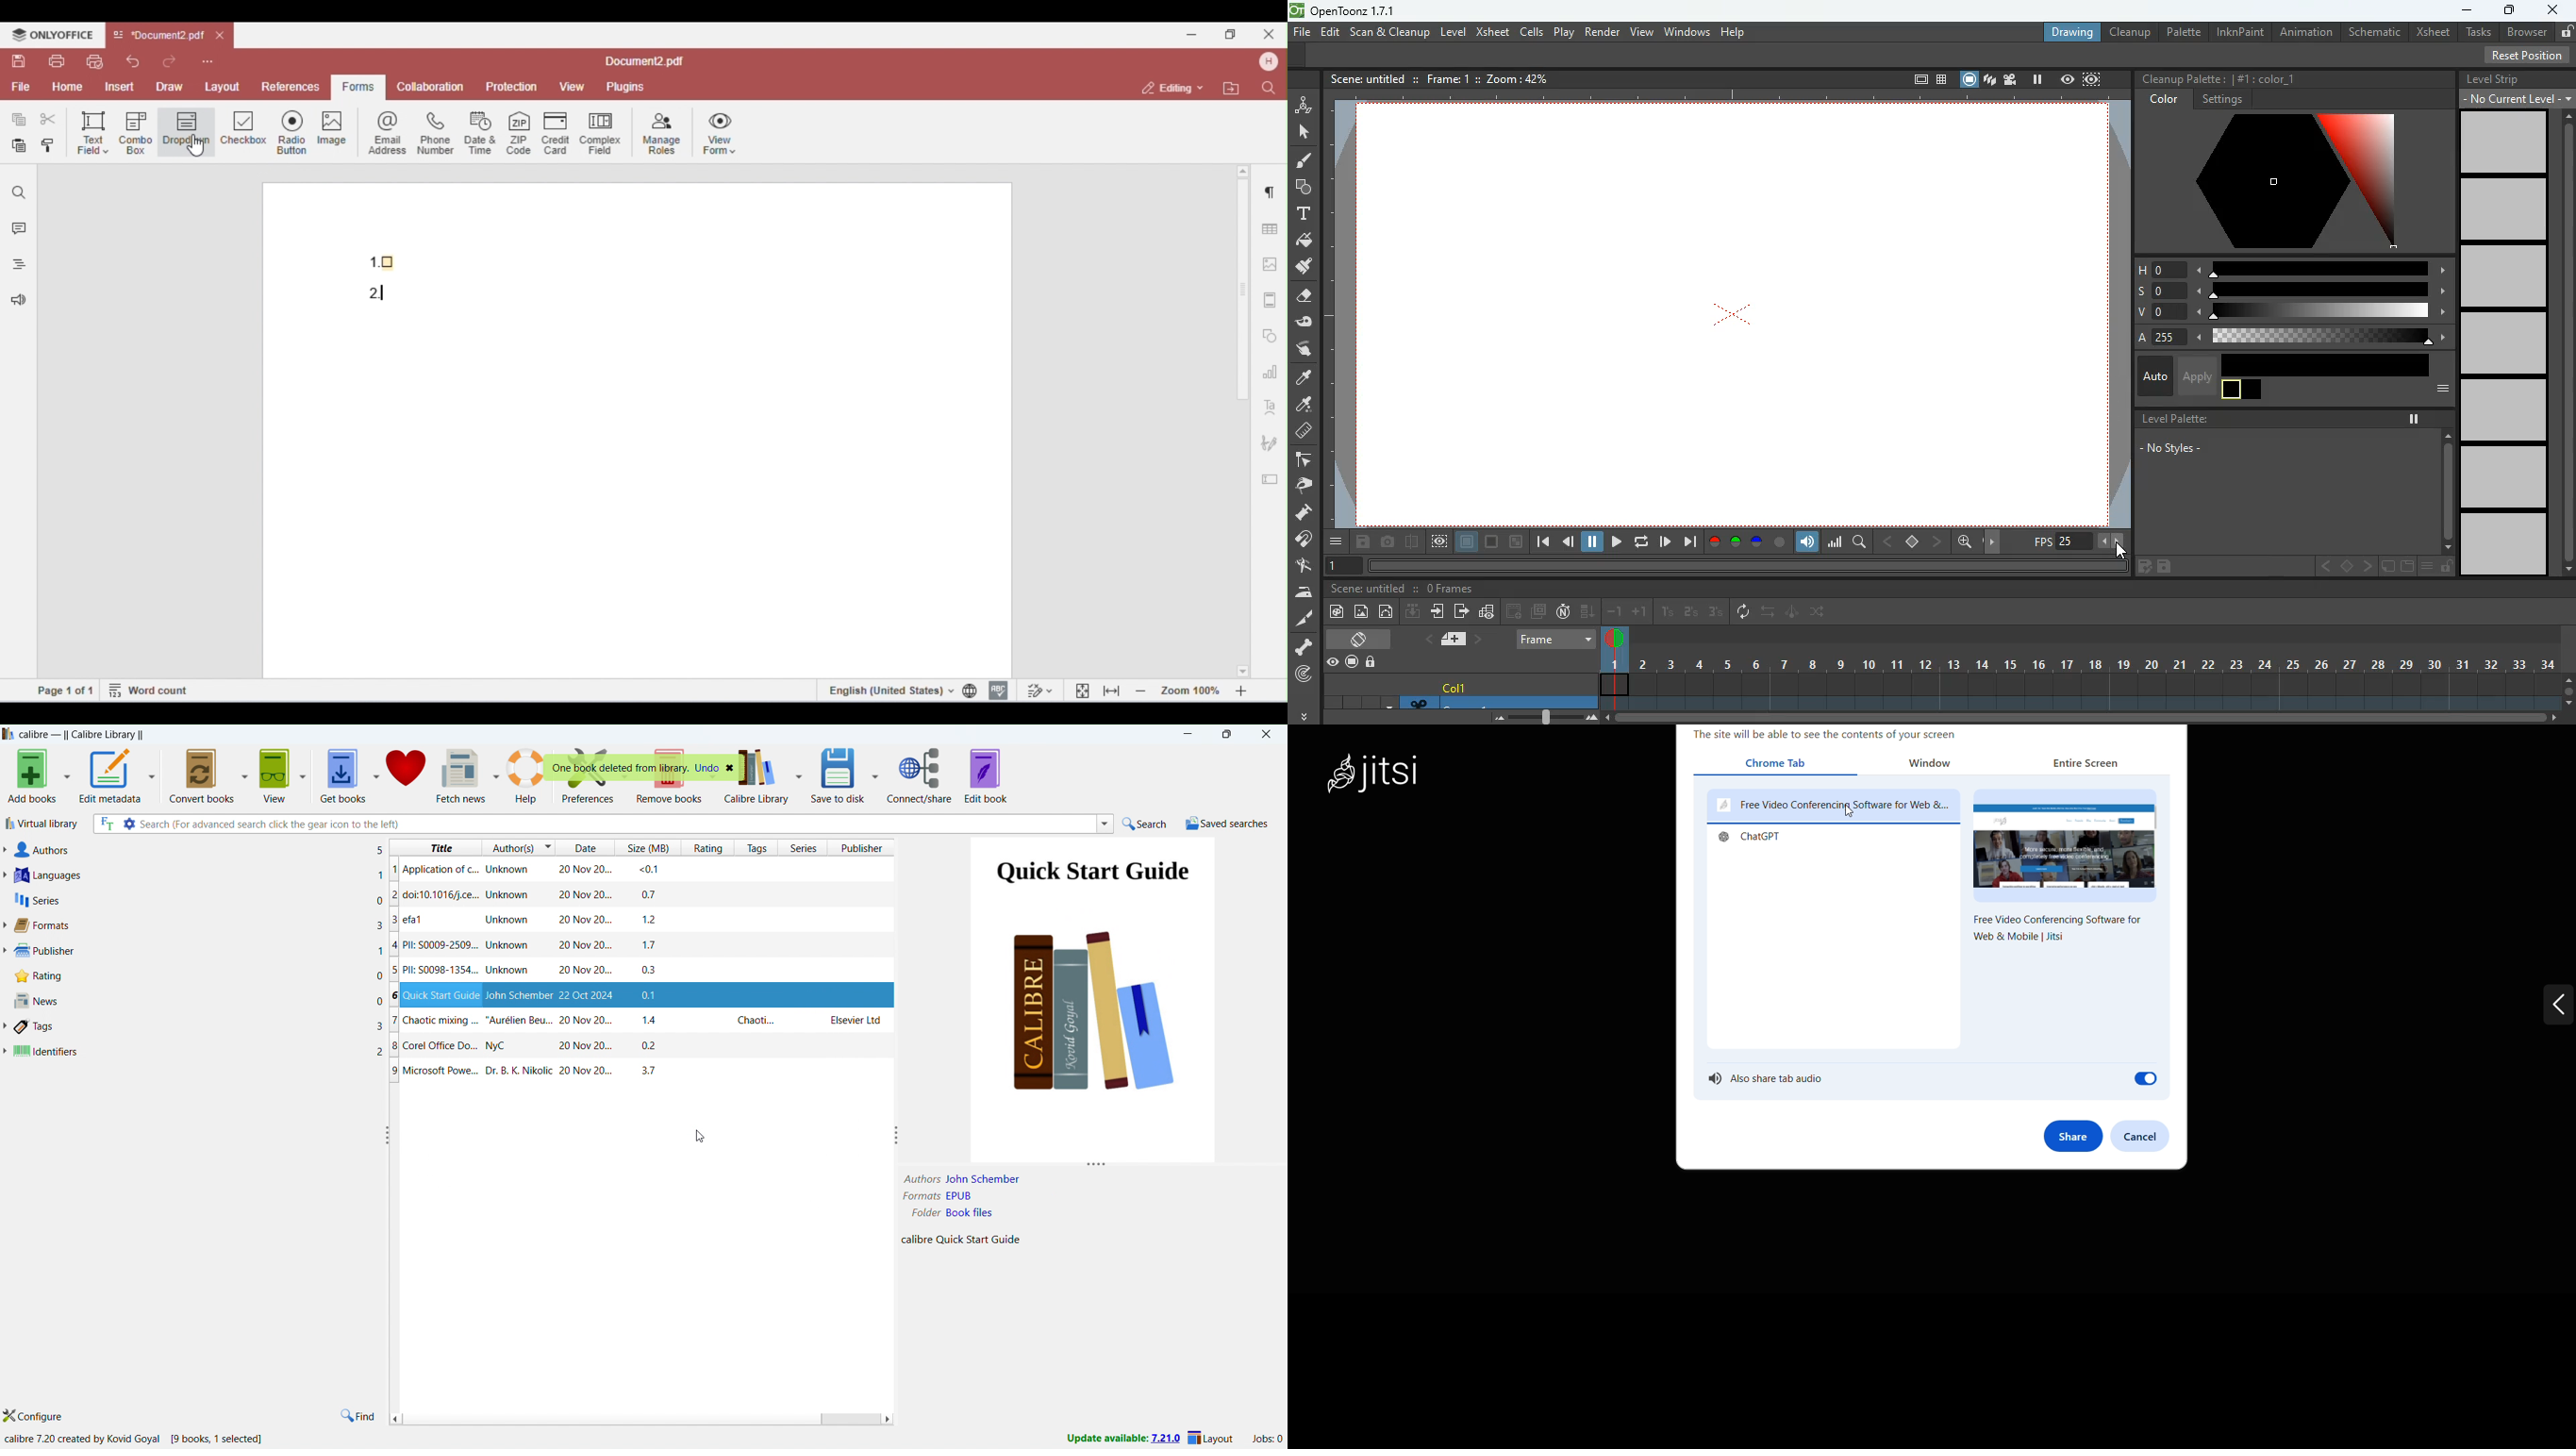 This screenshot has height=1456, width=2576. Describe the element at coordinates (407, 774) in the screenshot. I see `donate to clibre` at that location.